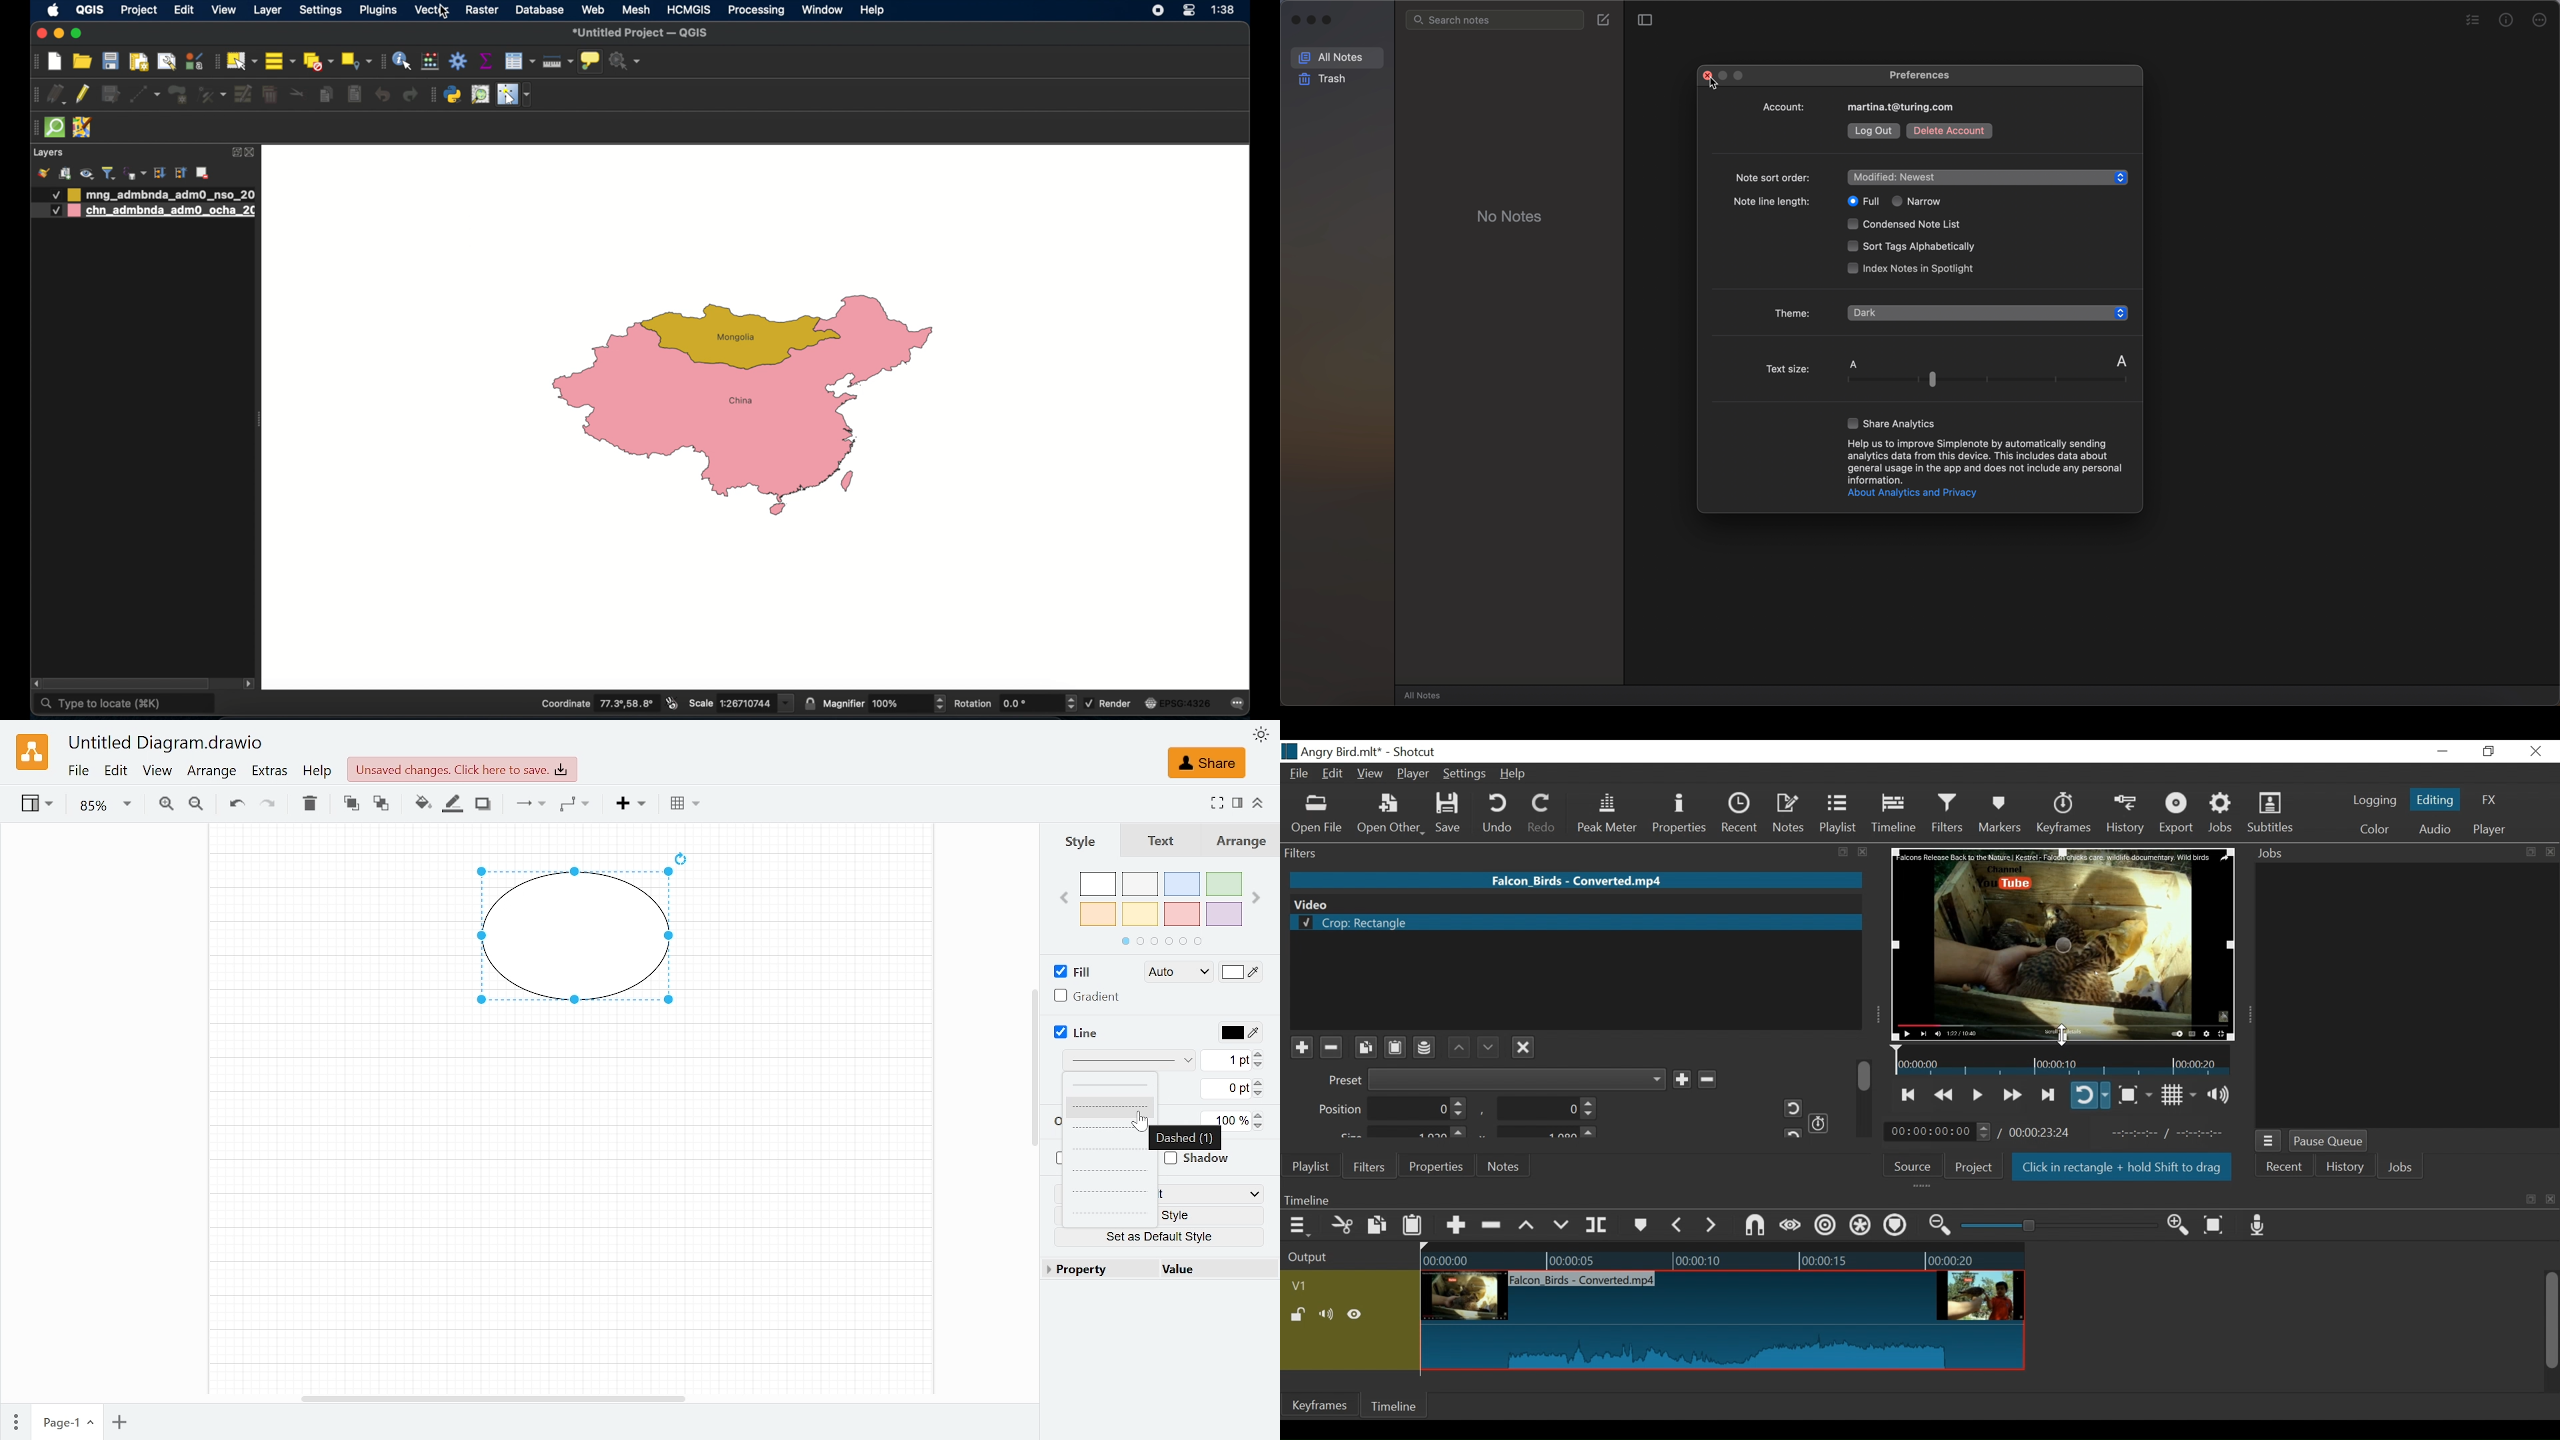 Image resolution: width=2576 pixels, height=1456 pixels. What do you see at coordinates (2275, 854) in the screenshot?
I see `Jobs` at bounding box center [2275, 854].